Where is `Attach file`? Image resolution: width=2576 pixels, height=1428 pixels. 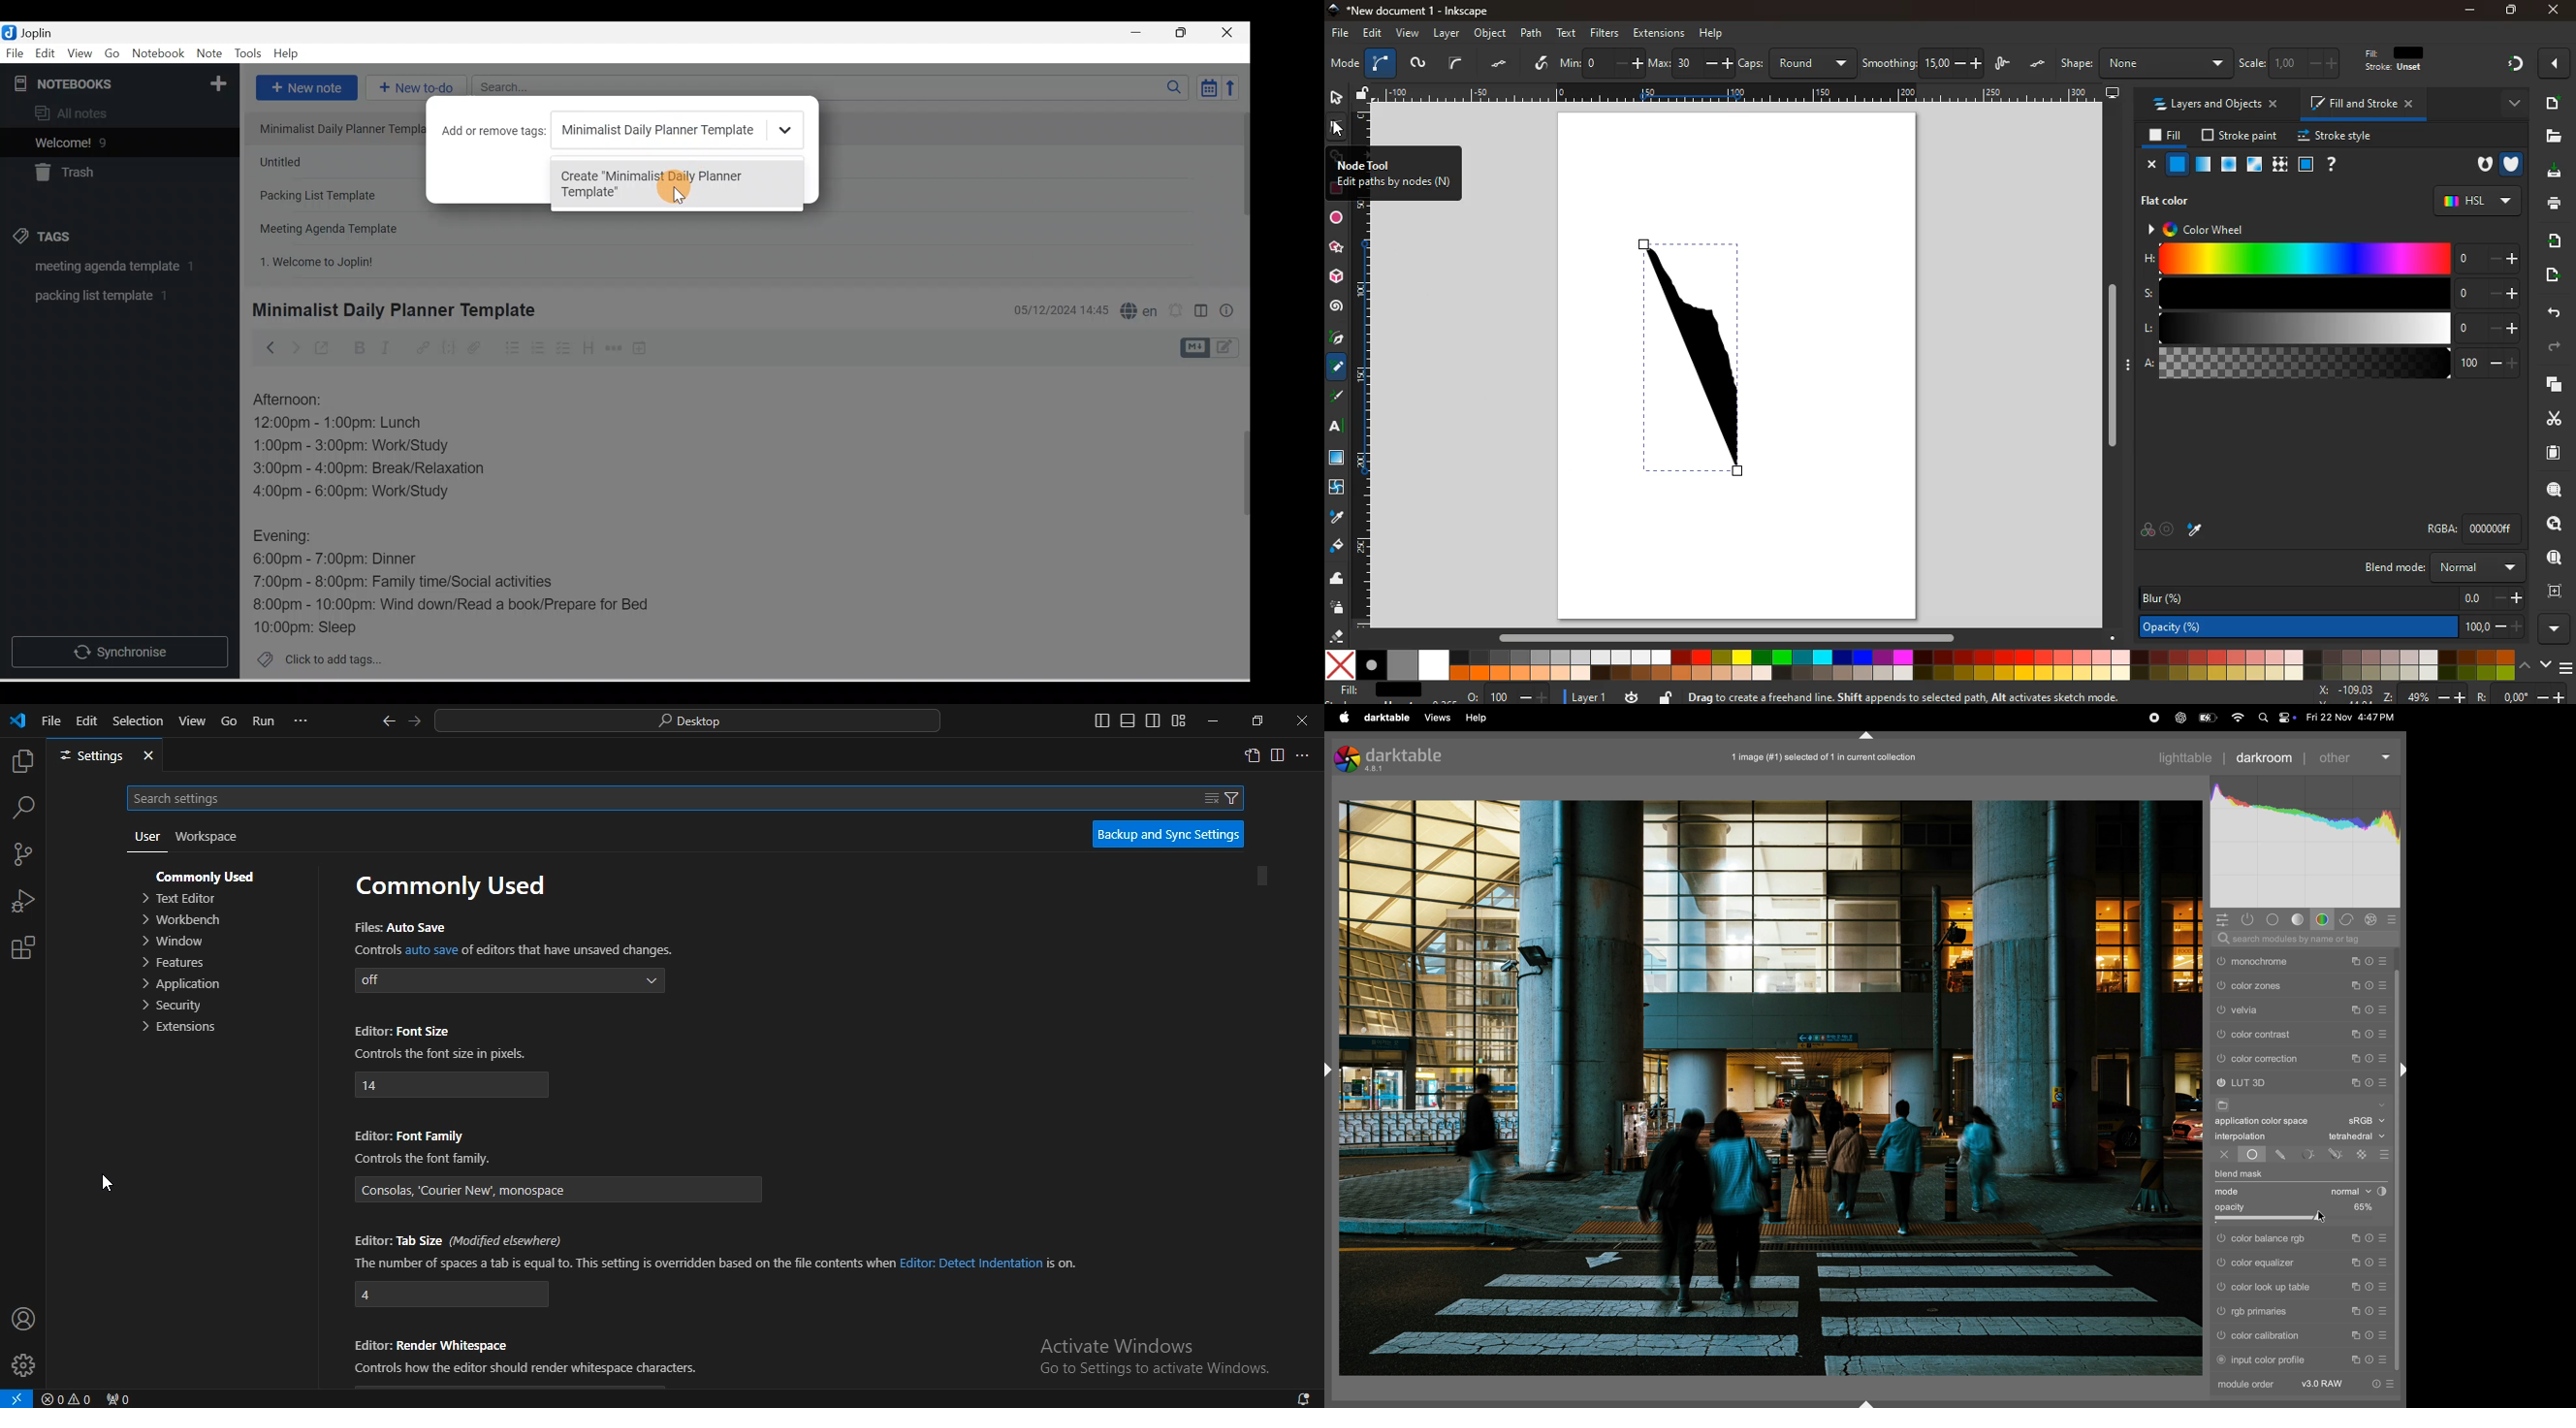 Attach file is located at coordinates (478, 347).